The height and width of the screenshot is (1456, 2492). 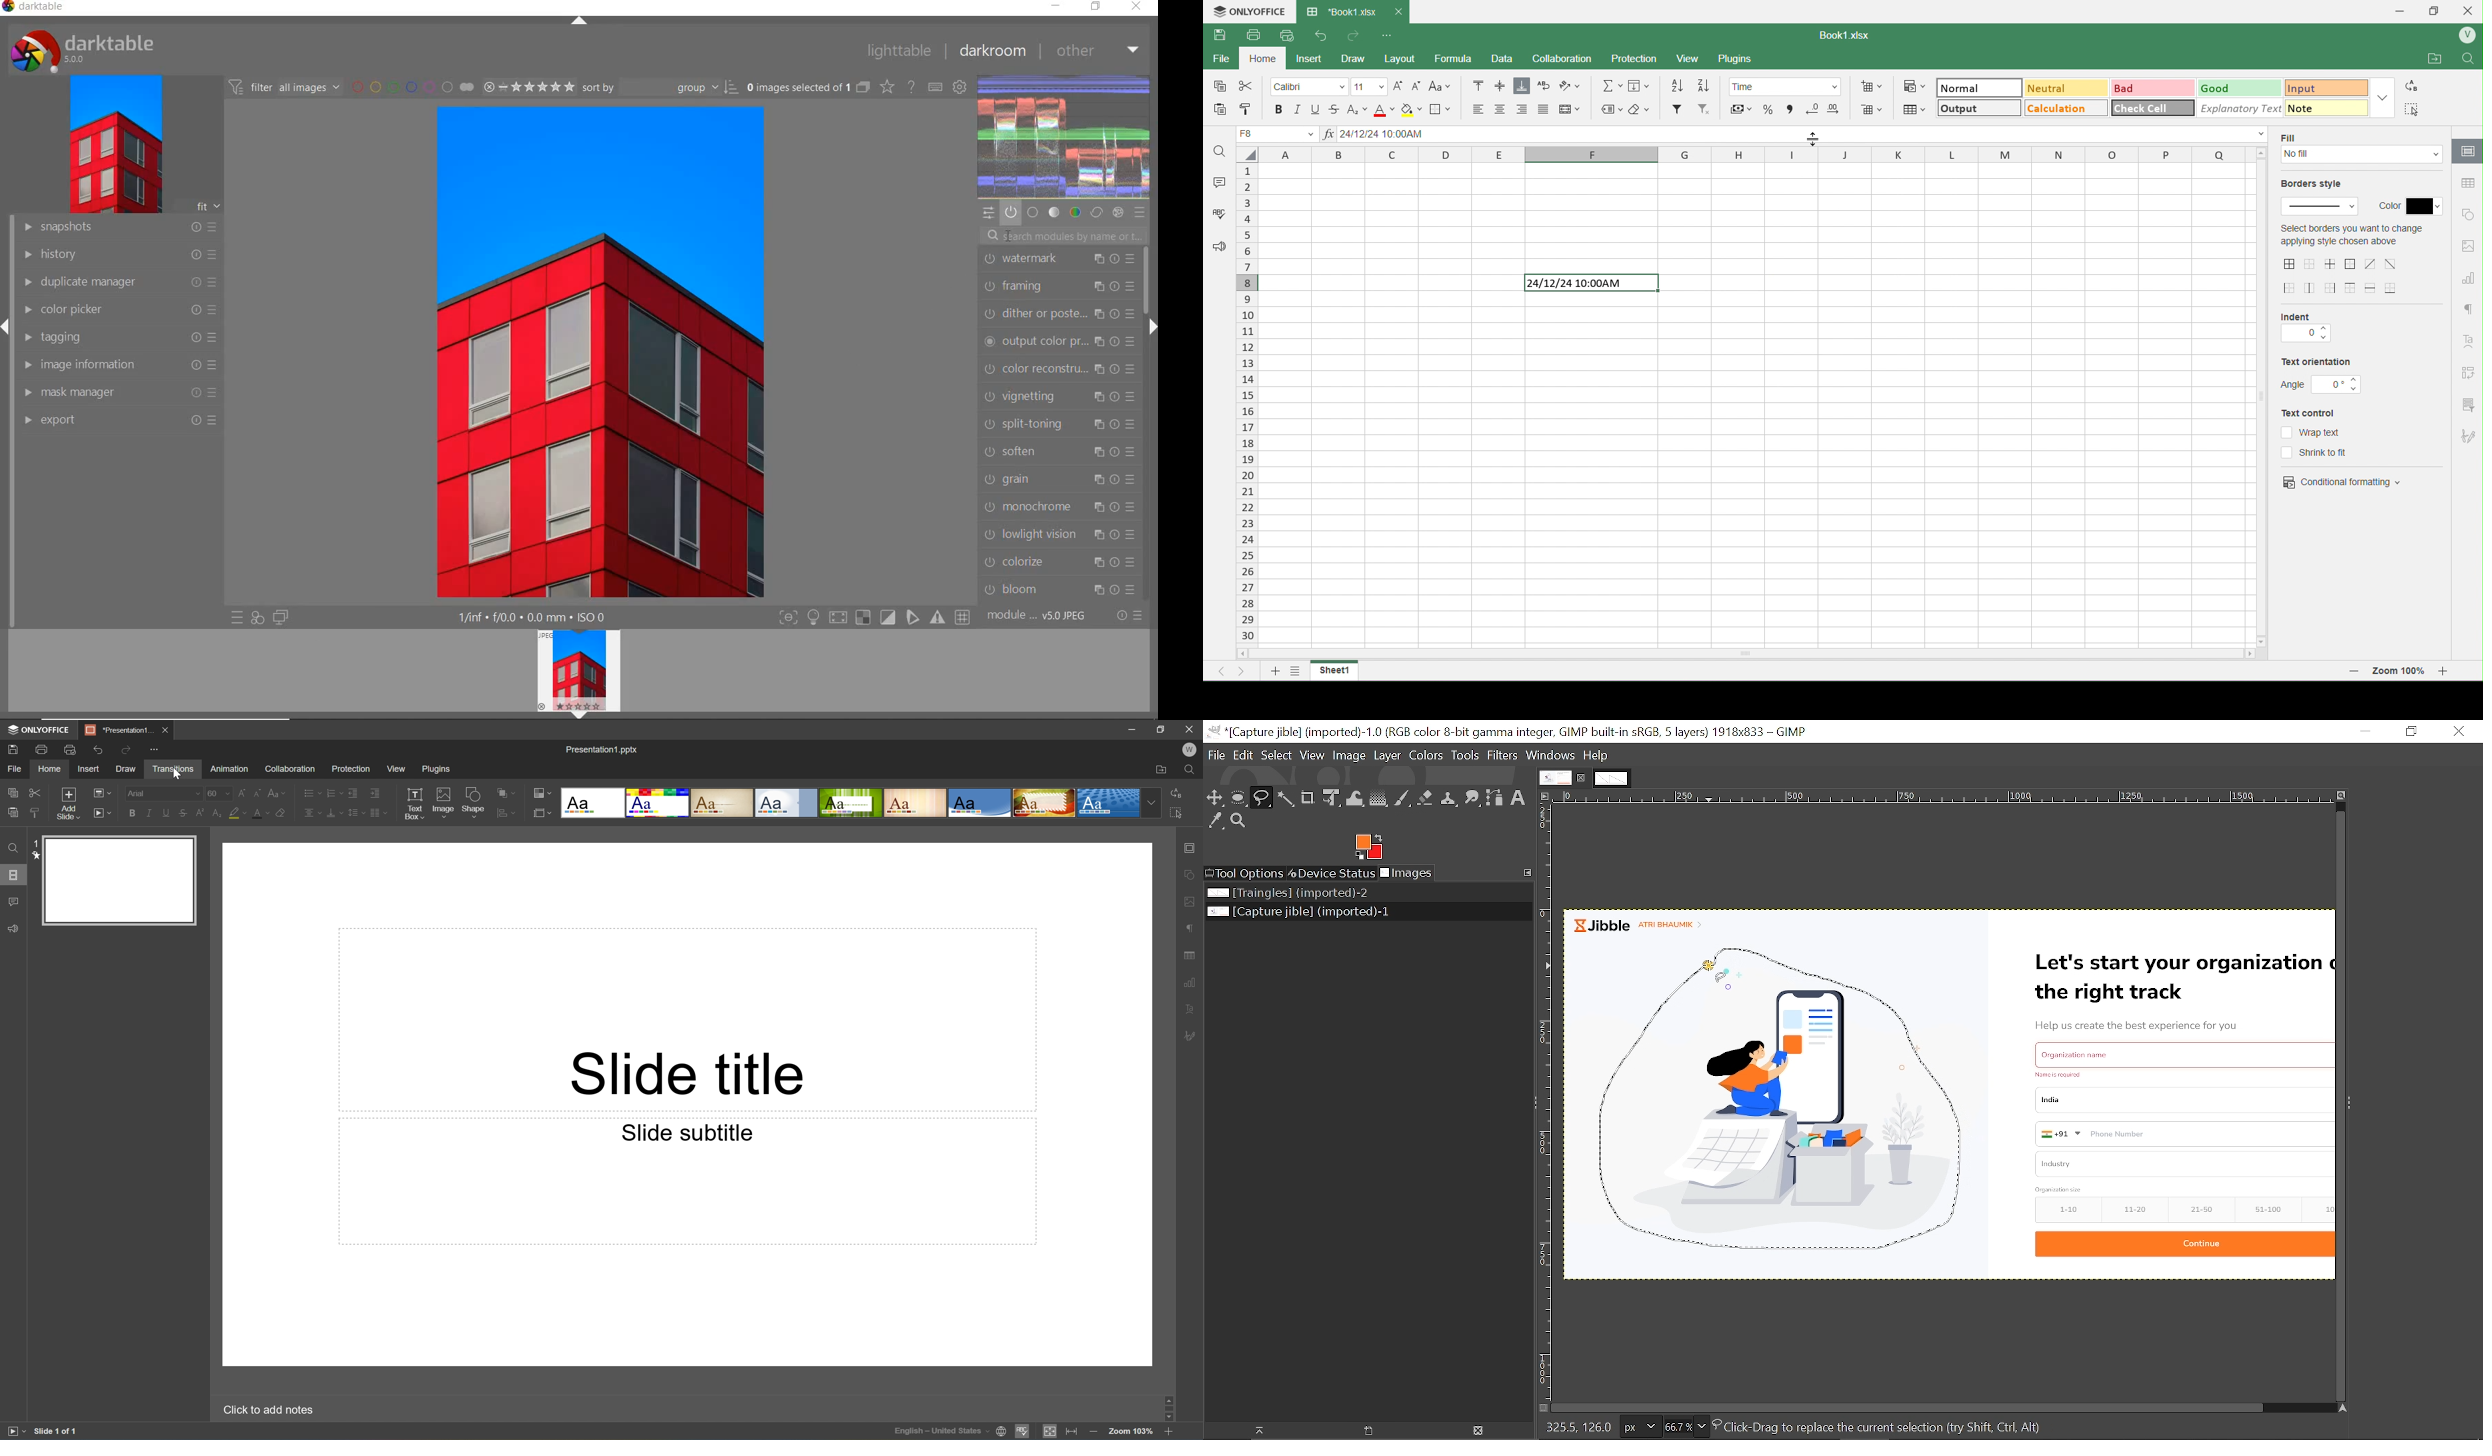 I want to click on Borders, so click(x=1443, y=109).